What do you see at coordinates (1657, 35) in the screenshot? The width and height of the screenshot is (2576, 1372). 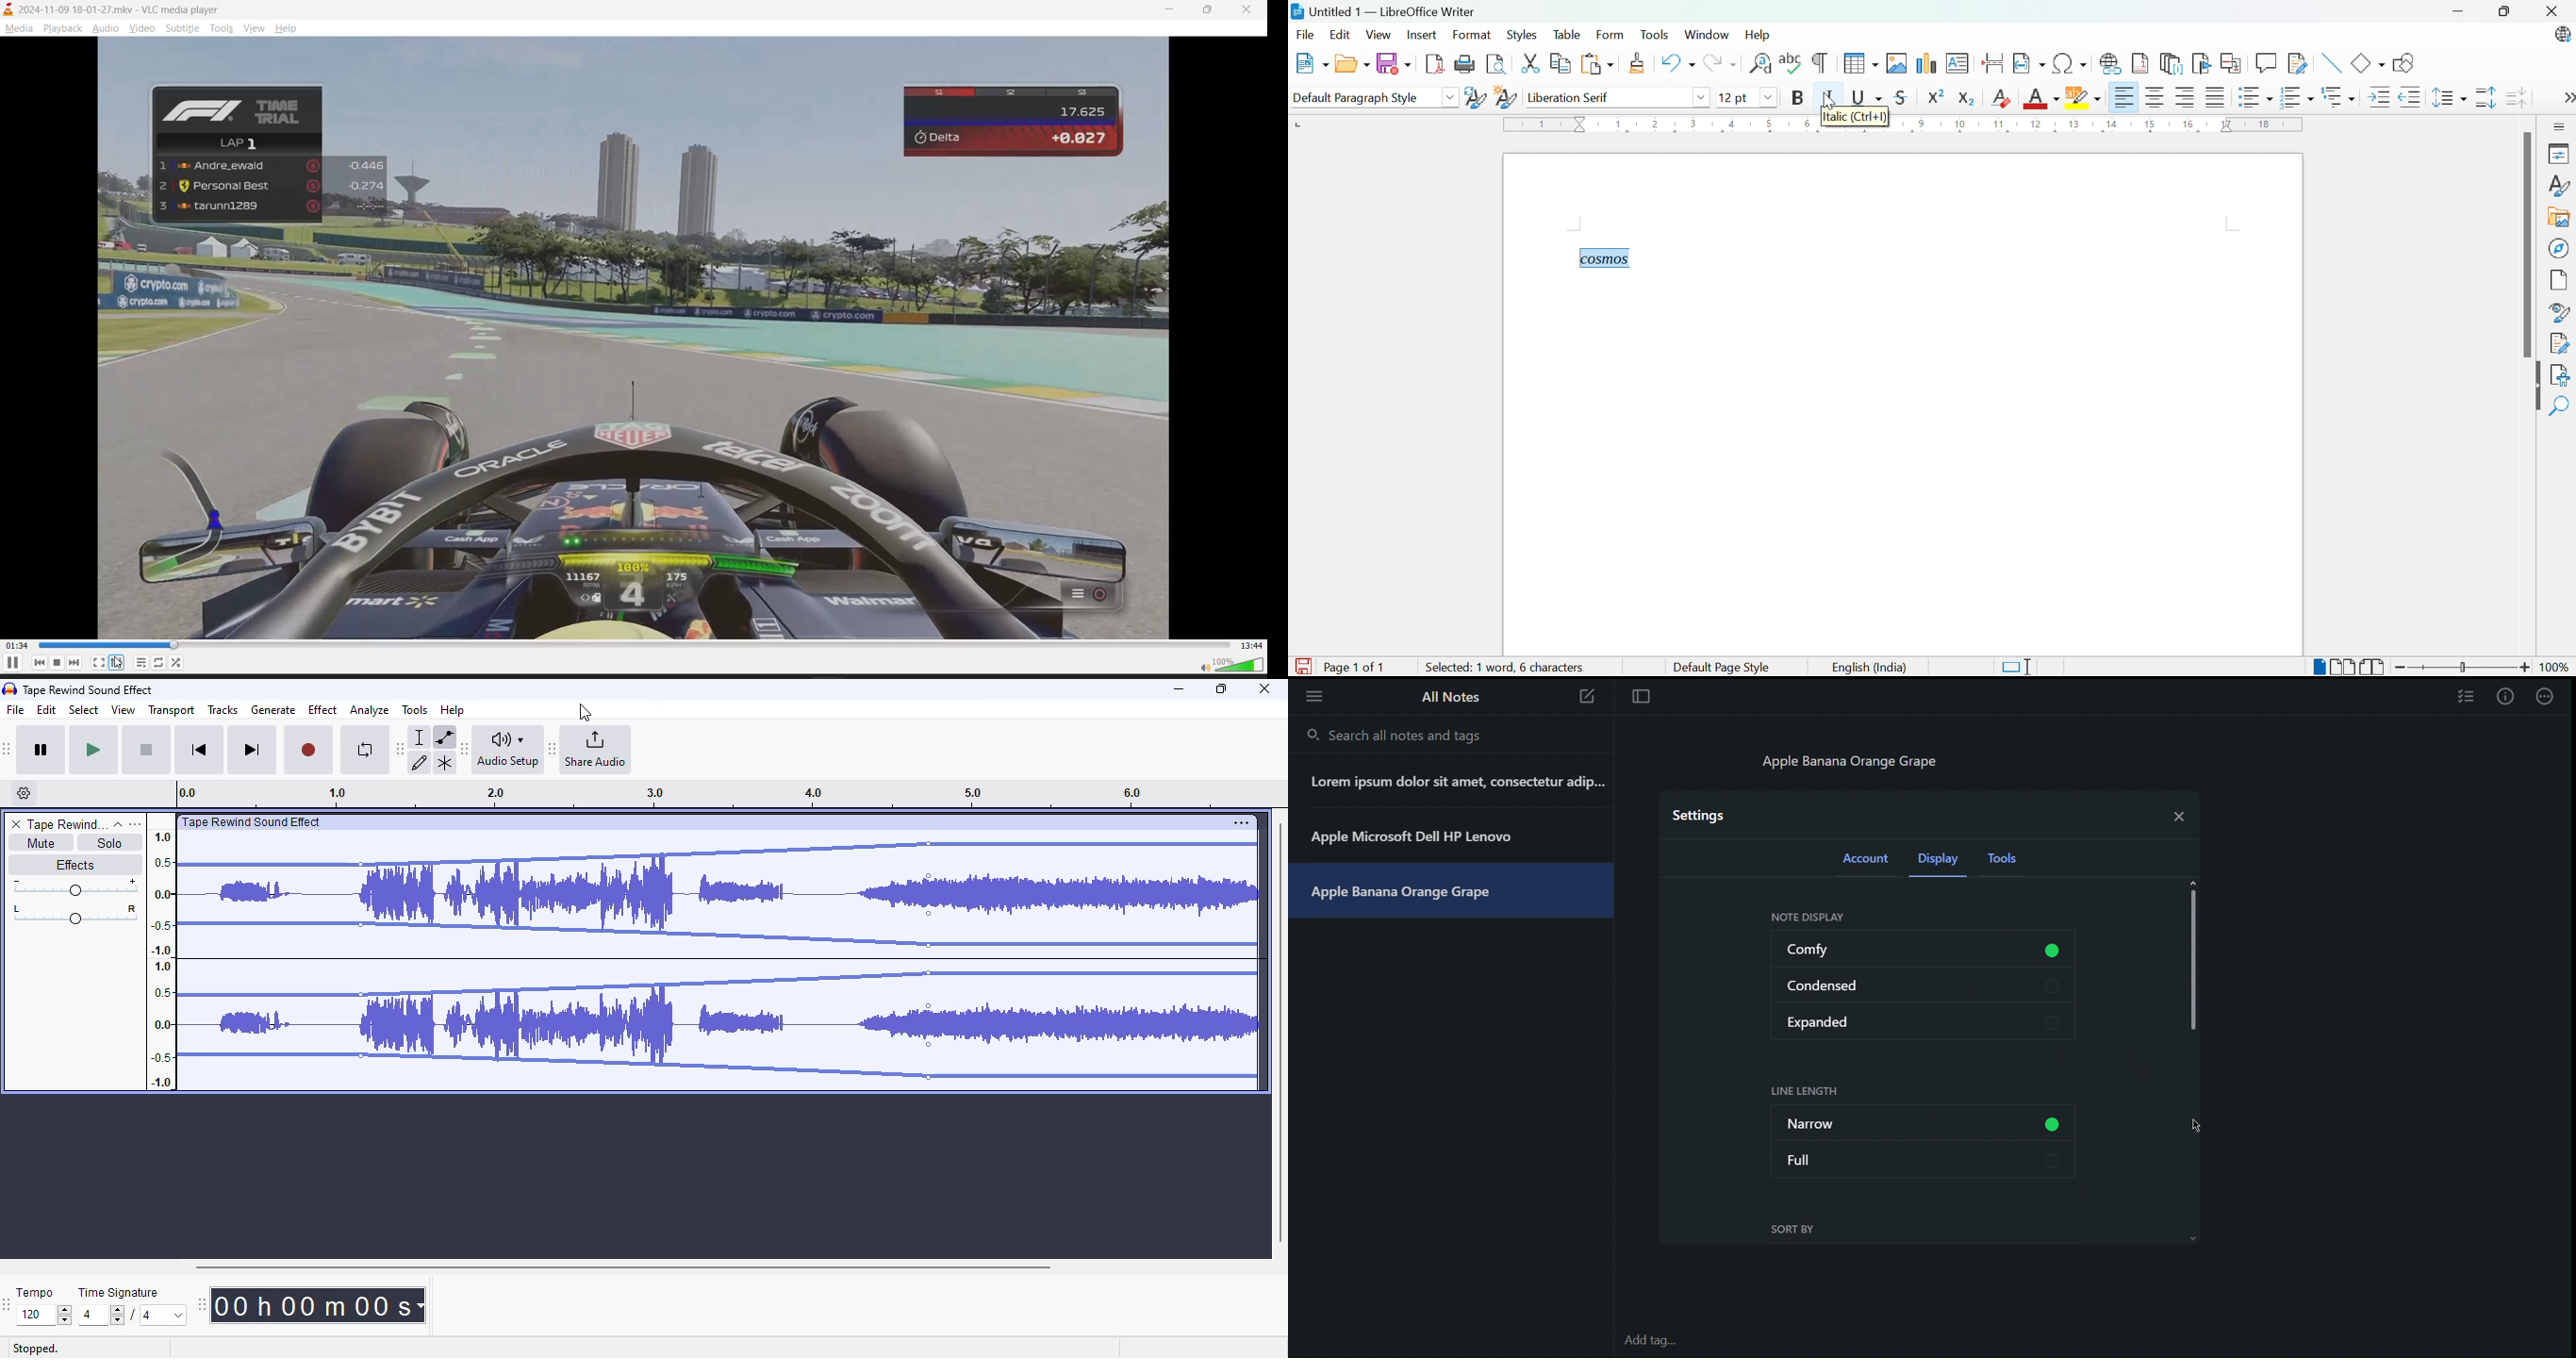 I see `Tools` at bounding box center [1657, 35].